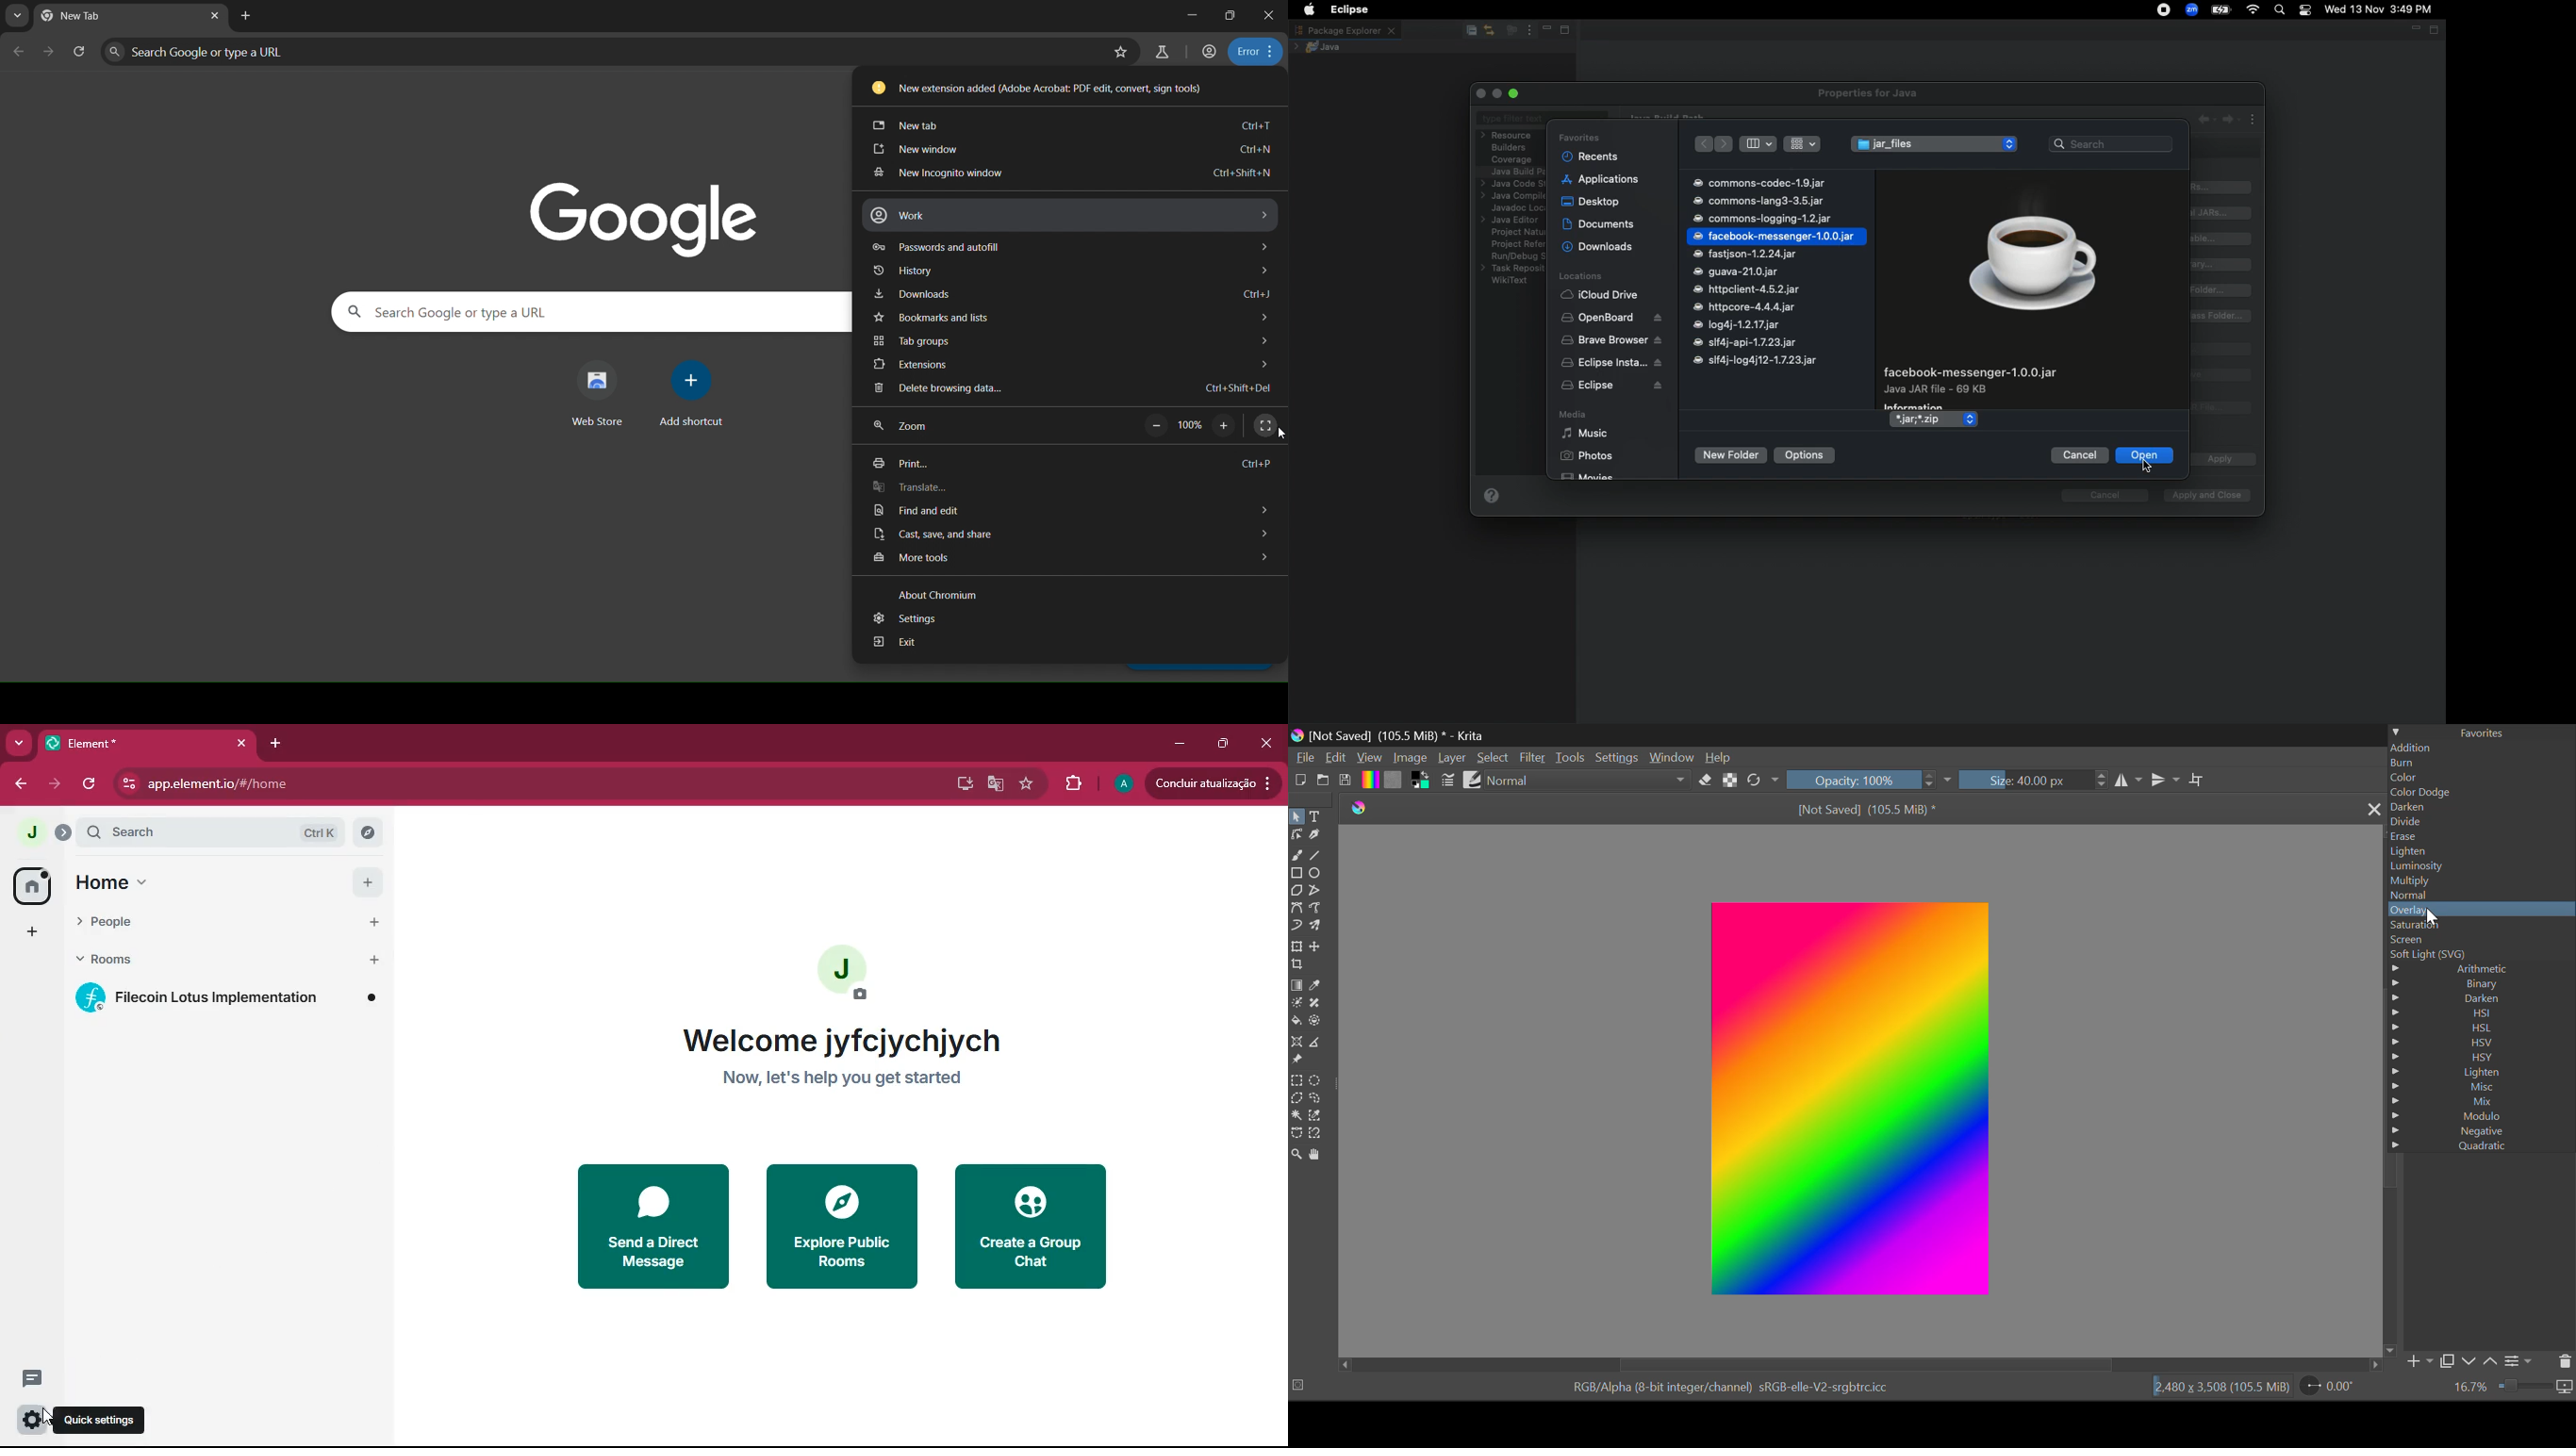  I want to click on Eyedropper, so click(1318, 986).